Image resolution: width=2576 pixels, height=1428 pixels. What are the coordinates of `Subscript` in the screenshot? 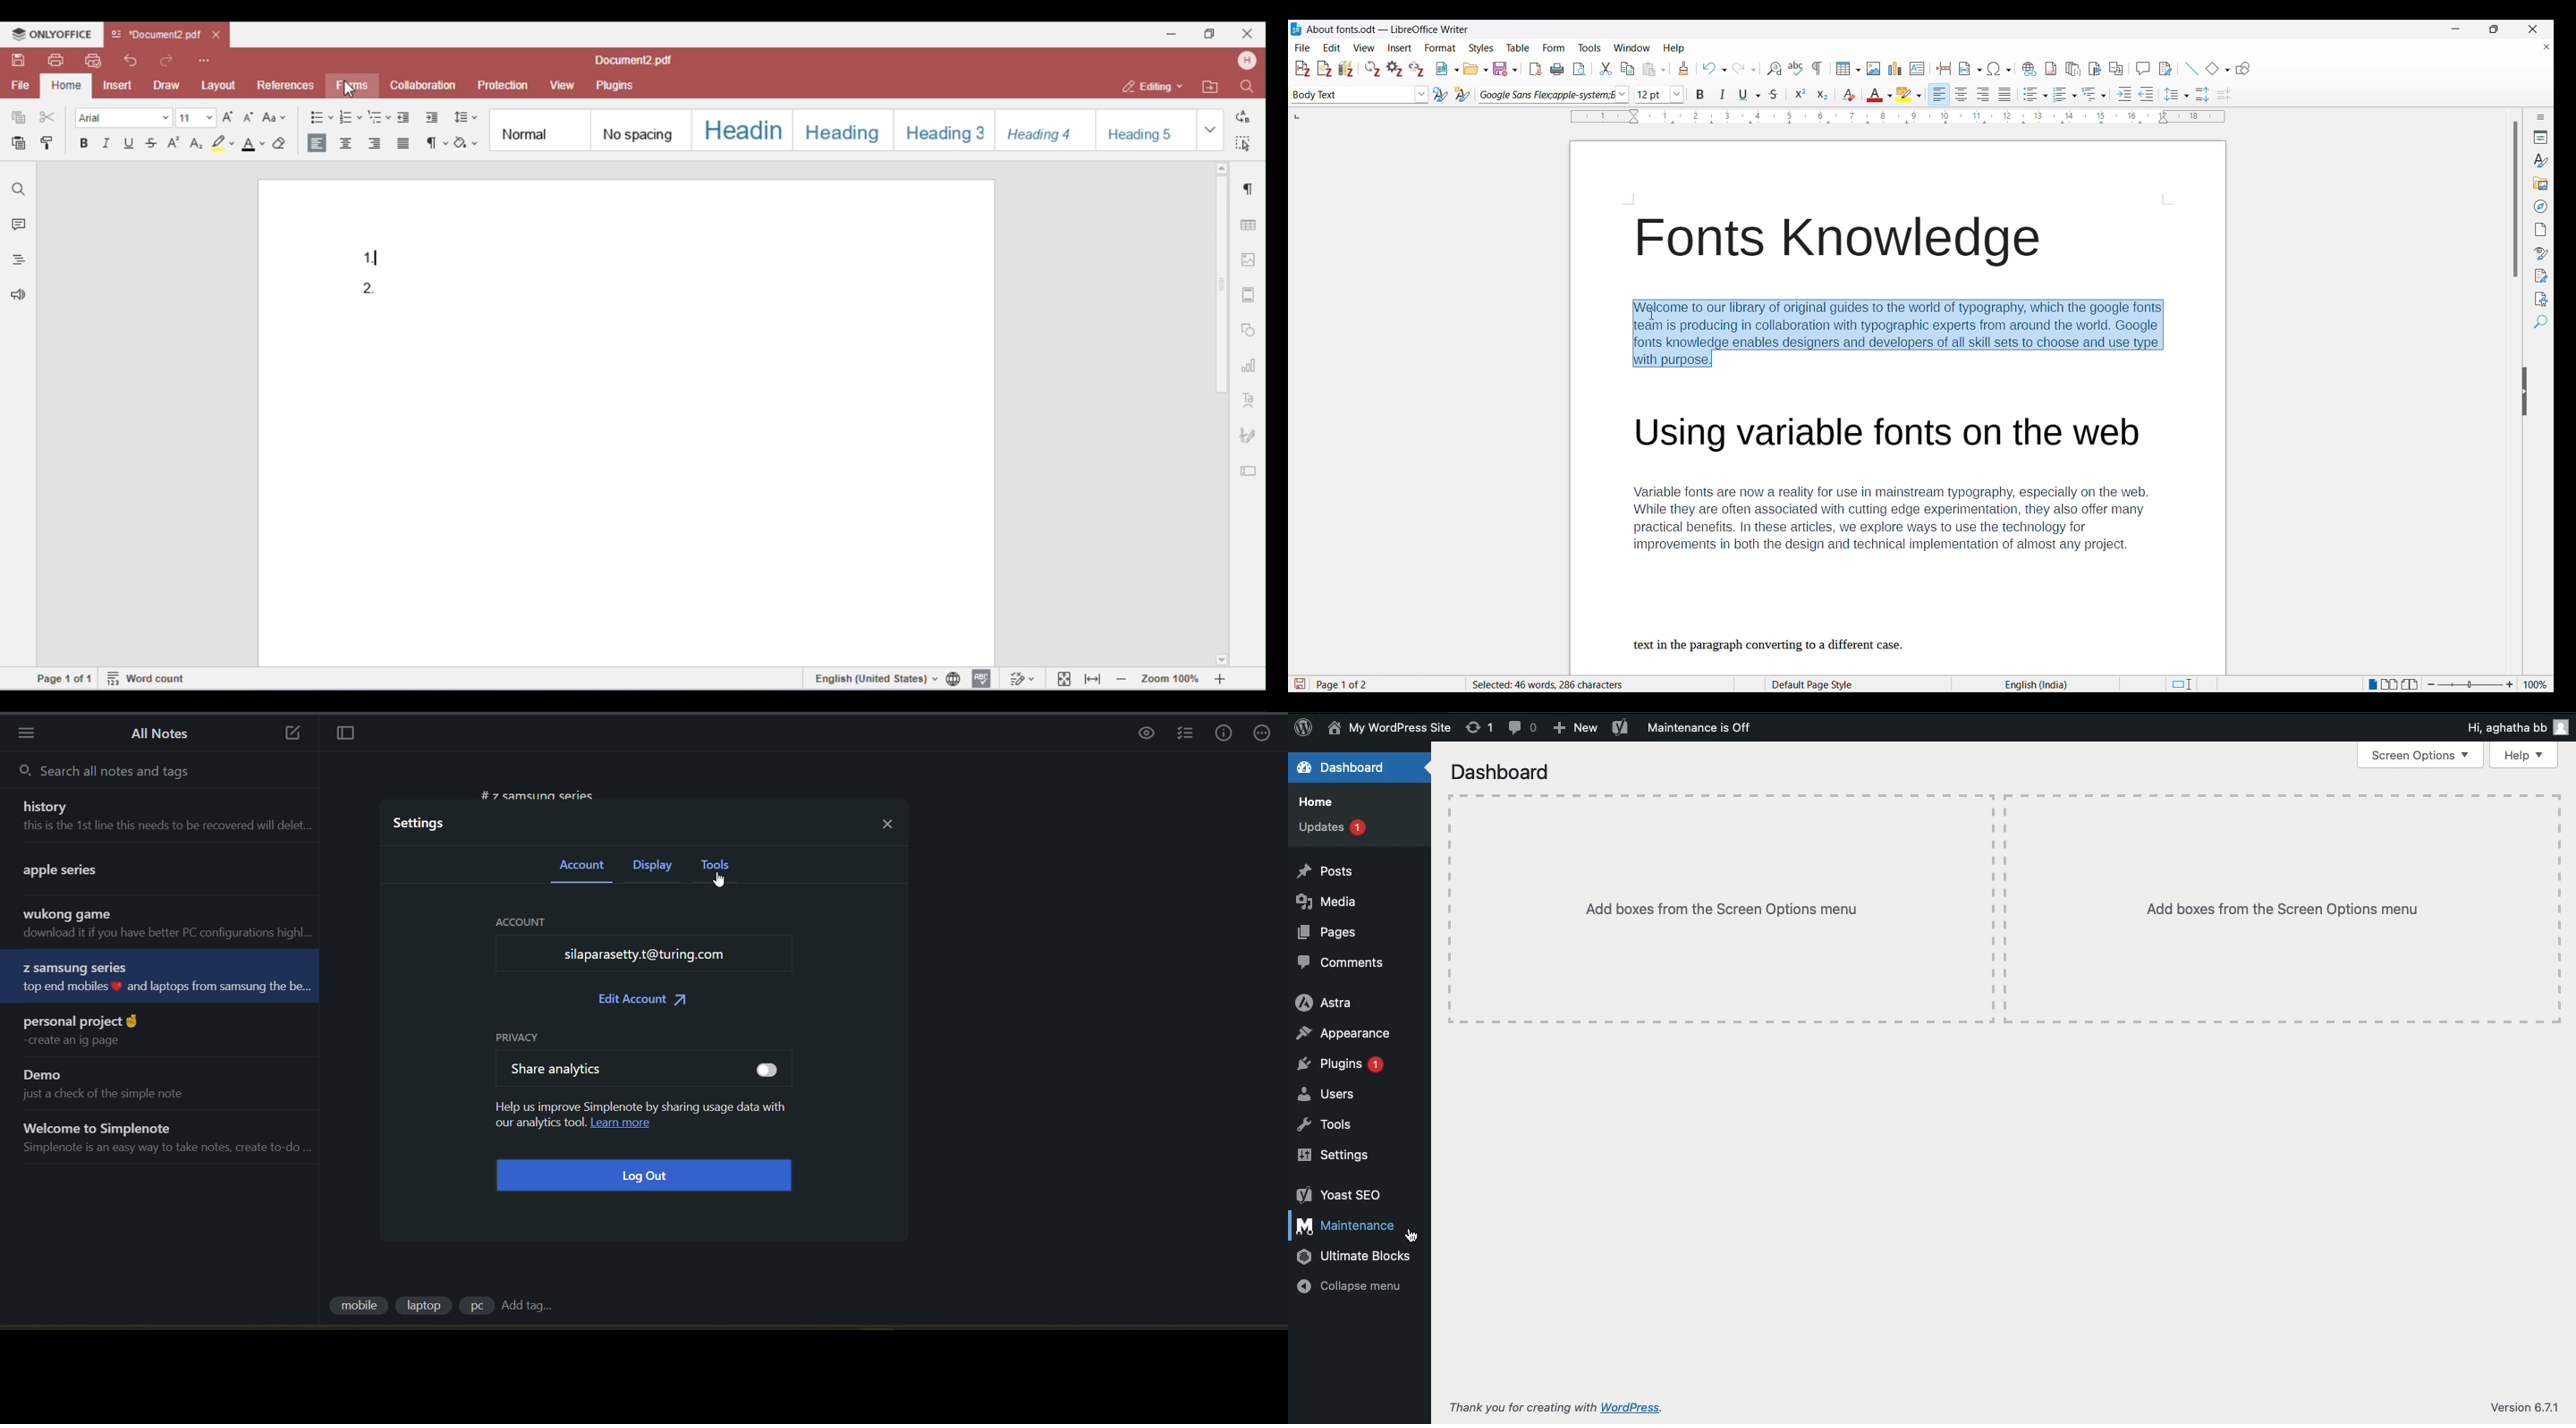 It's located at (1823, 94).